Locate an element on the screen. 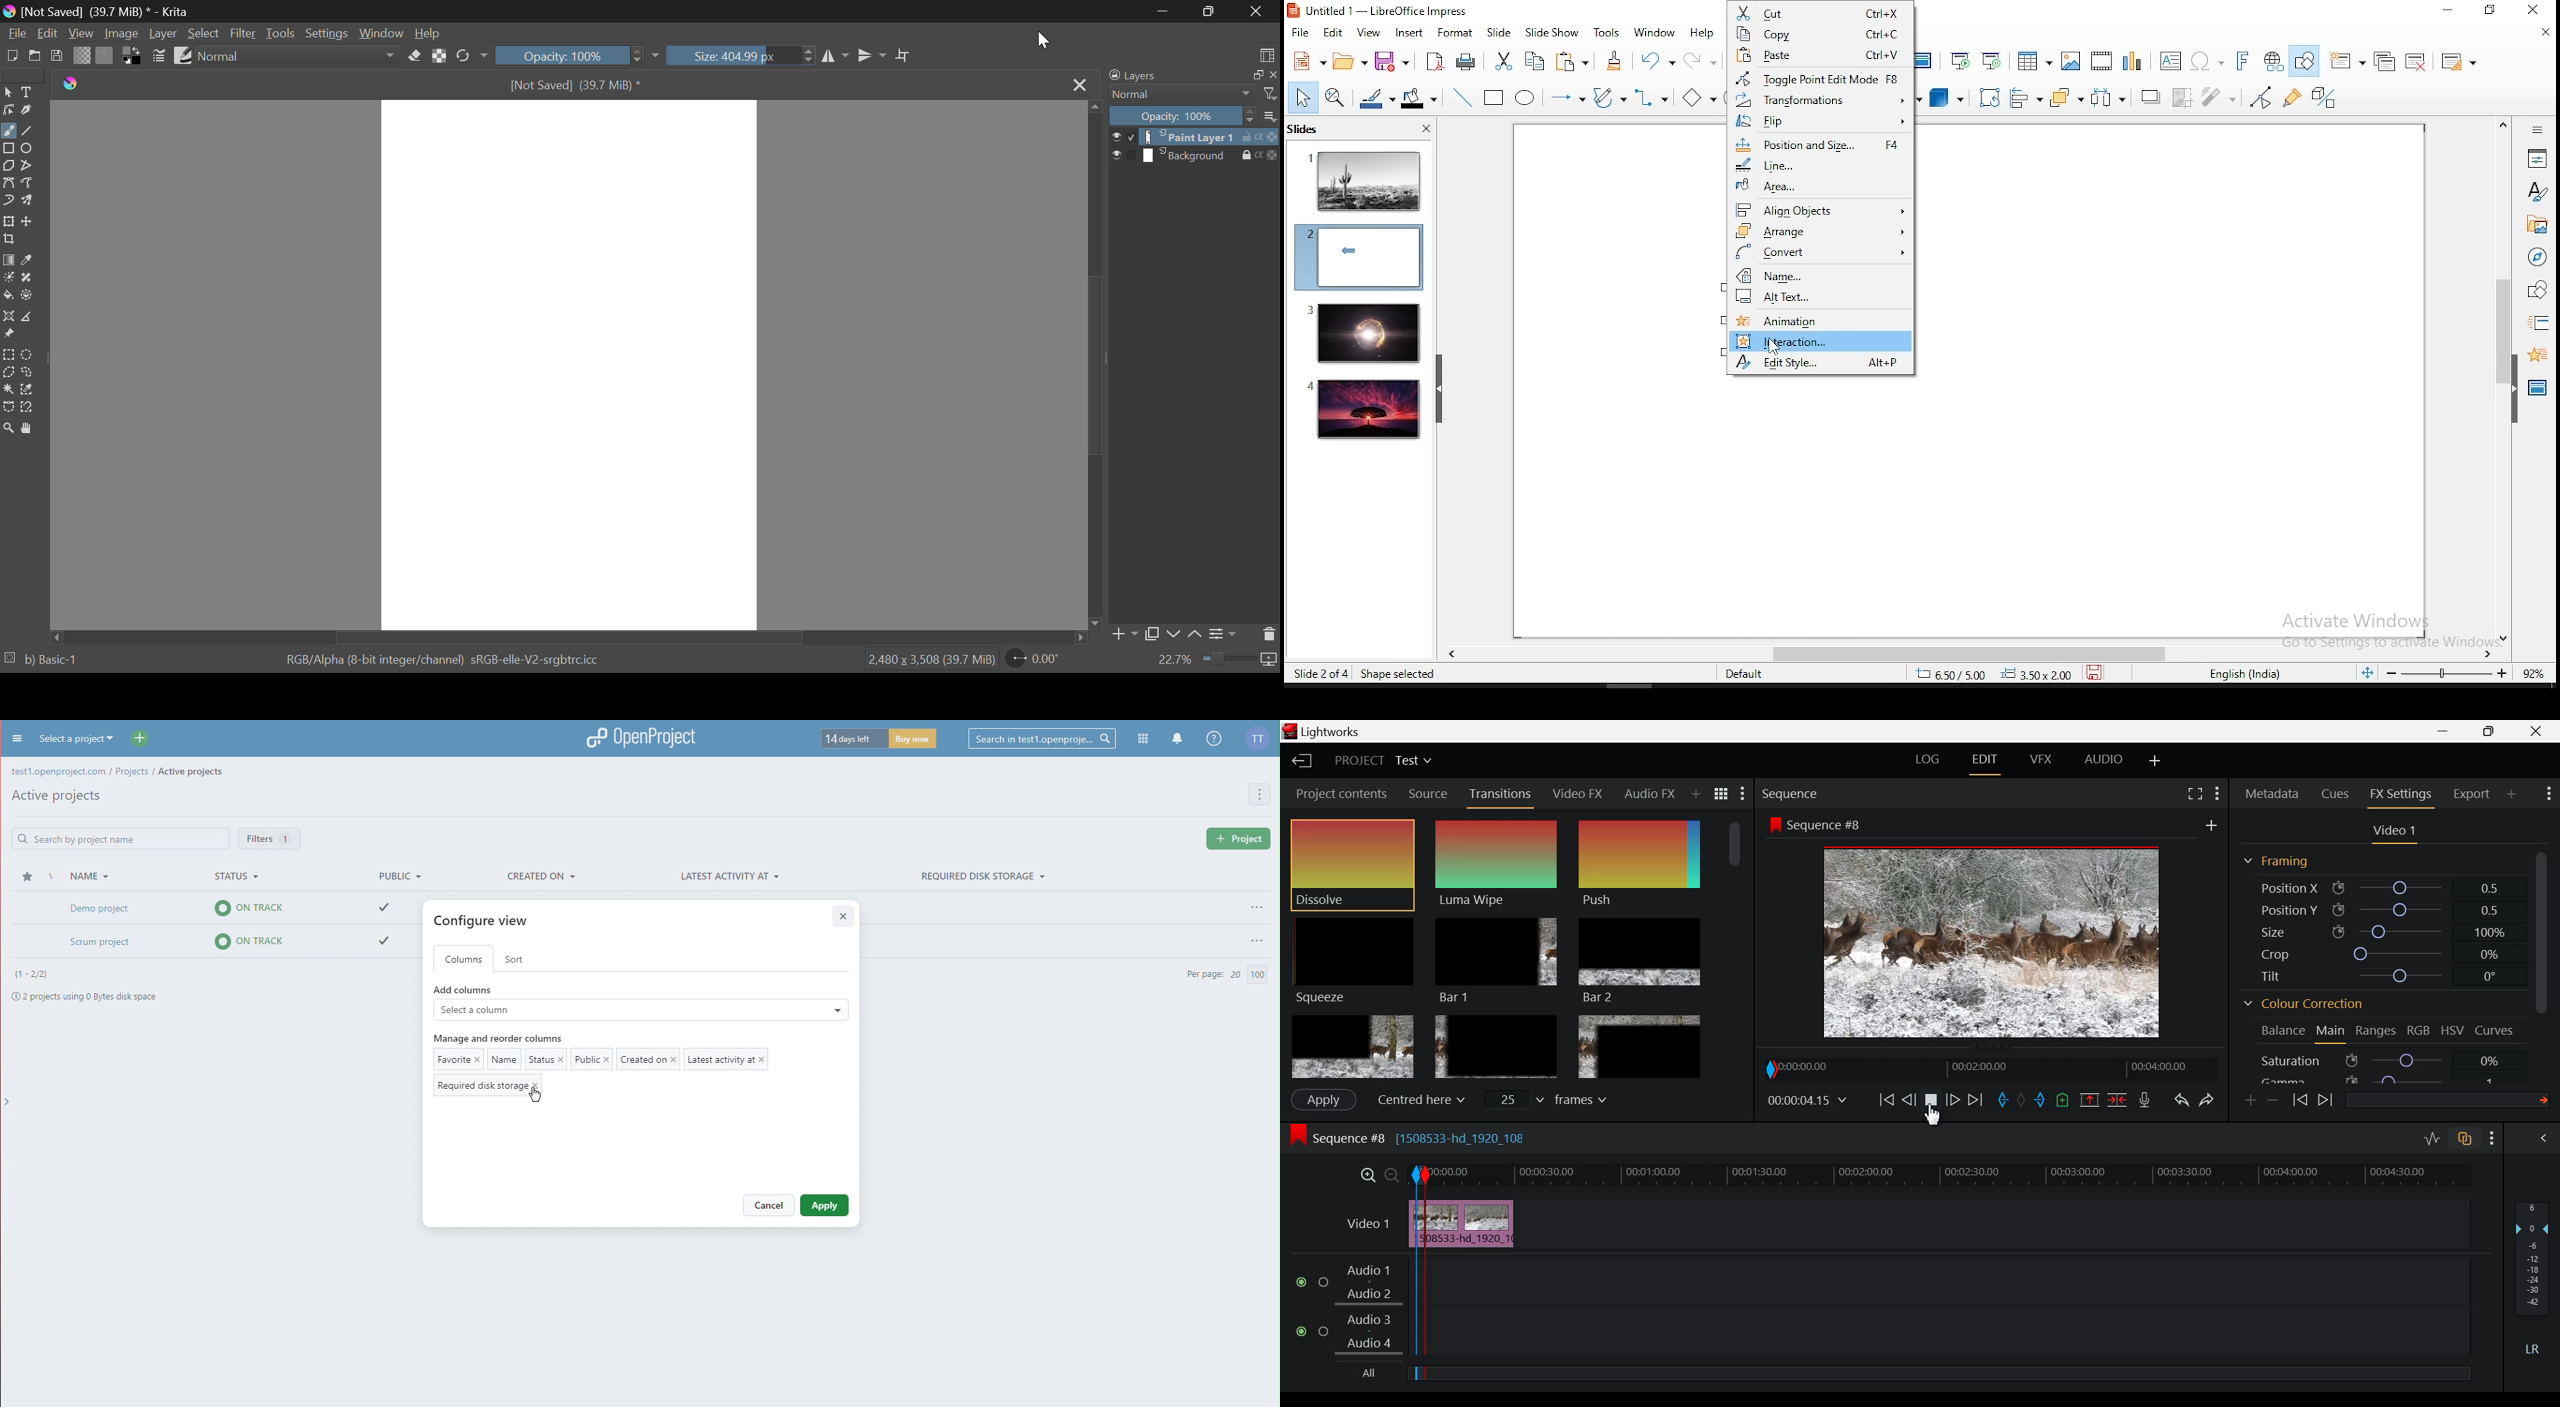 This screenshot has height=1428, width=2576. alt text is located at coordinates (1821, 300).